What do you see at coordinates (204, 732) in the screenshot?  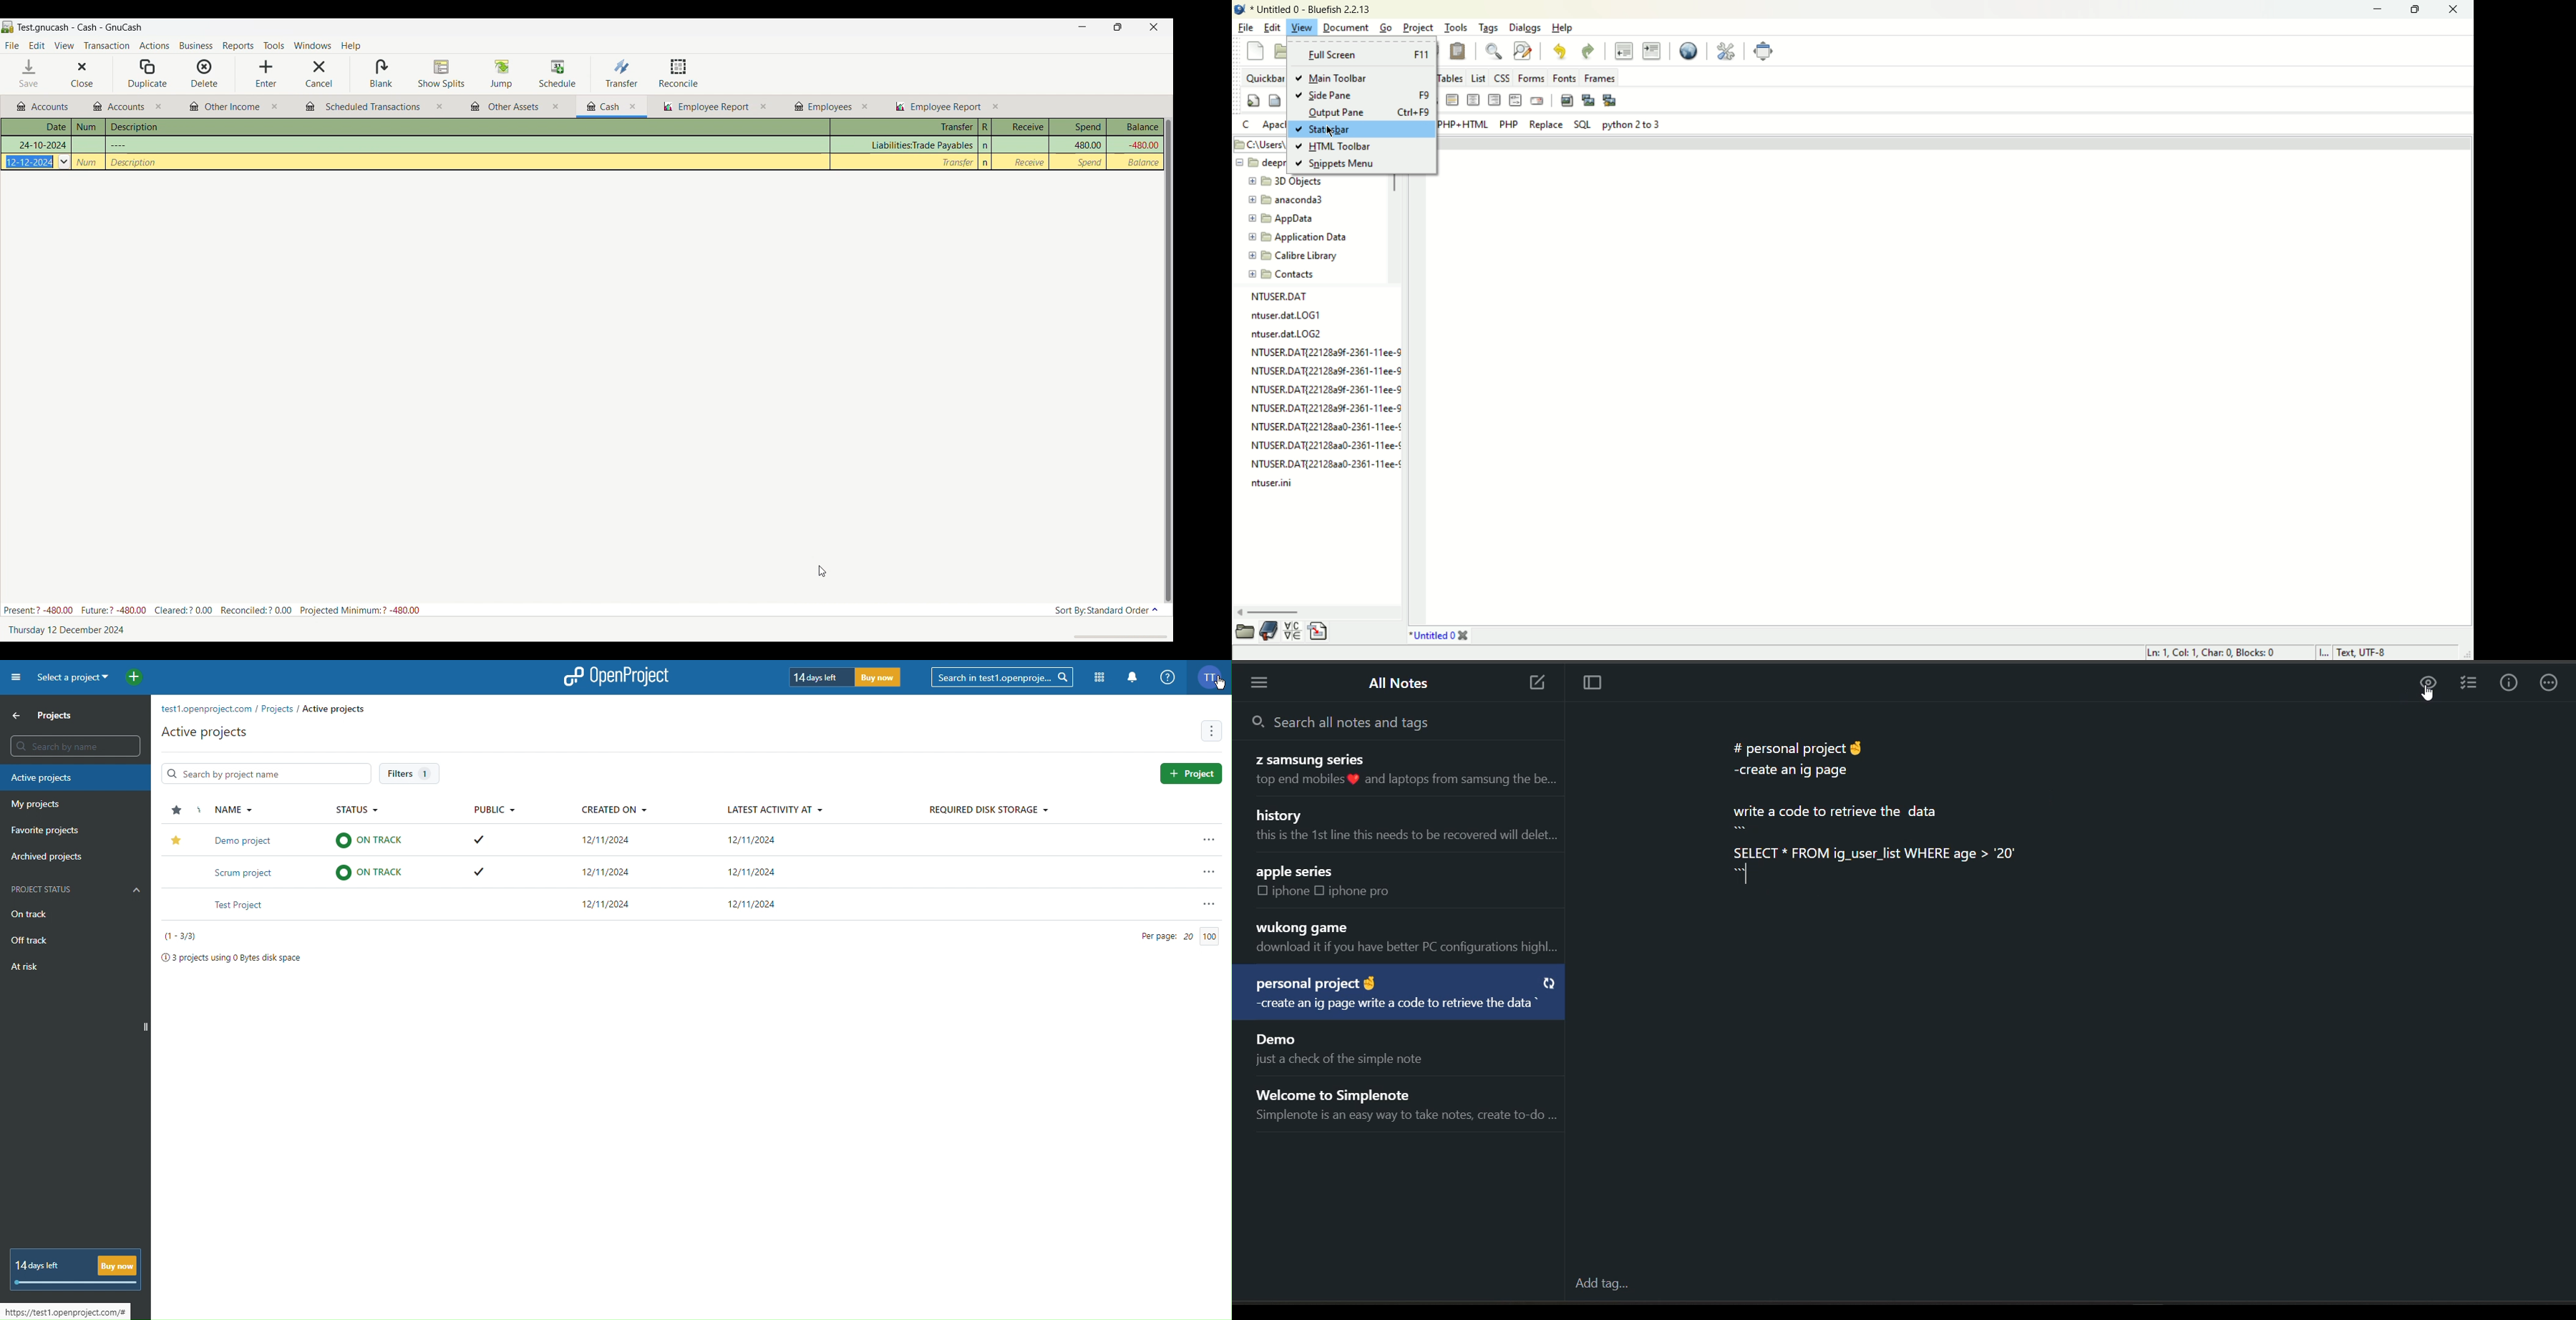 I see `Active projects` at bounding box center [204, 732].